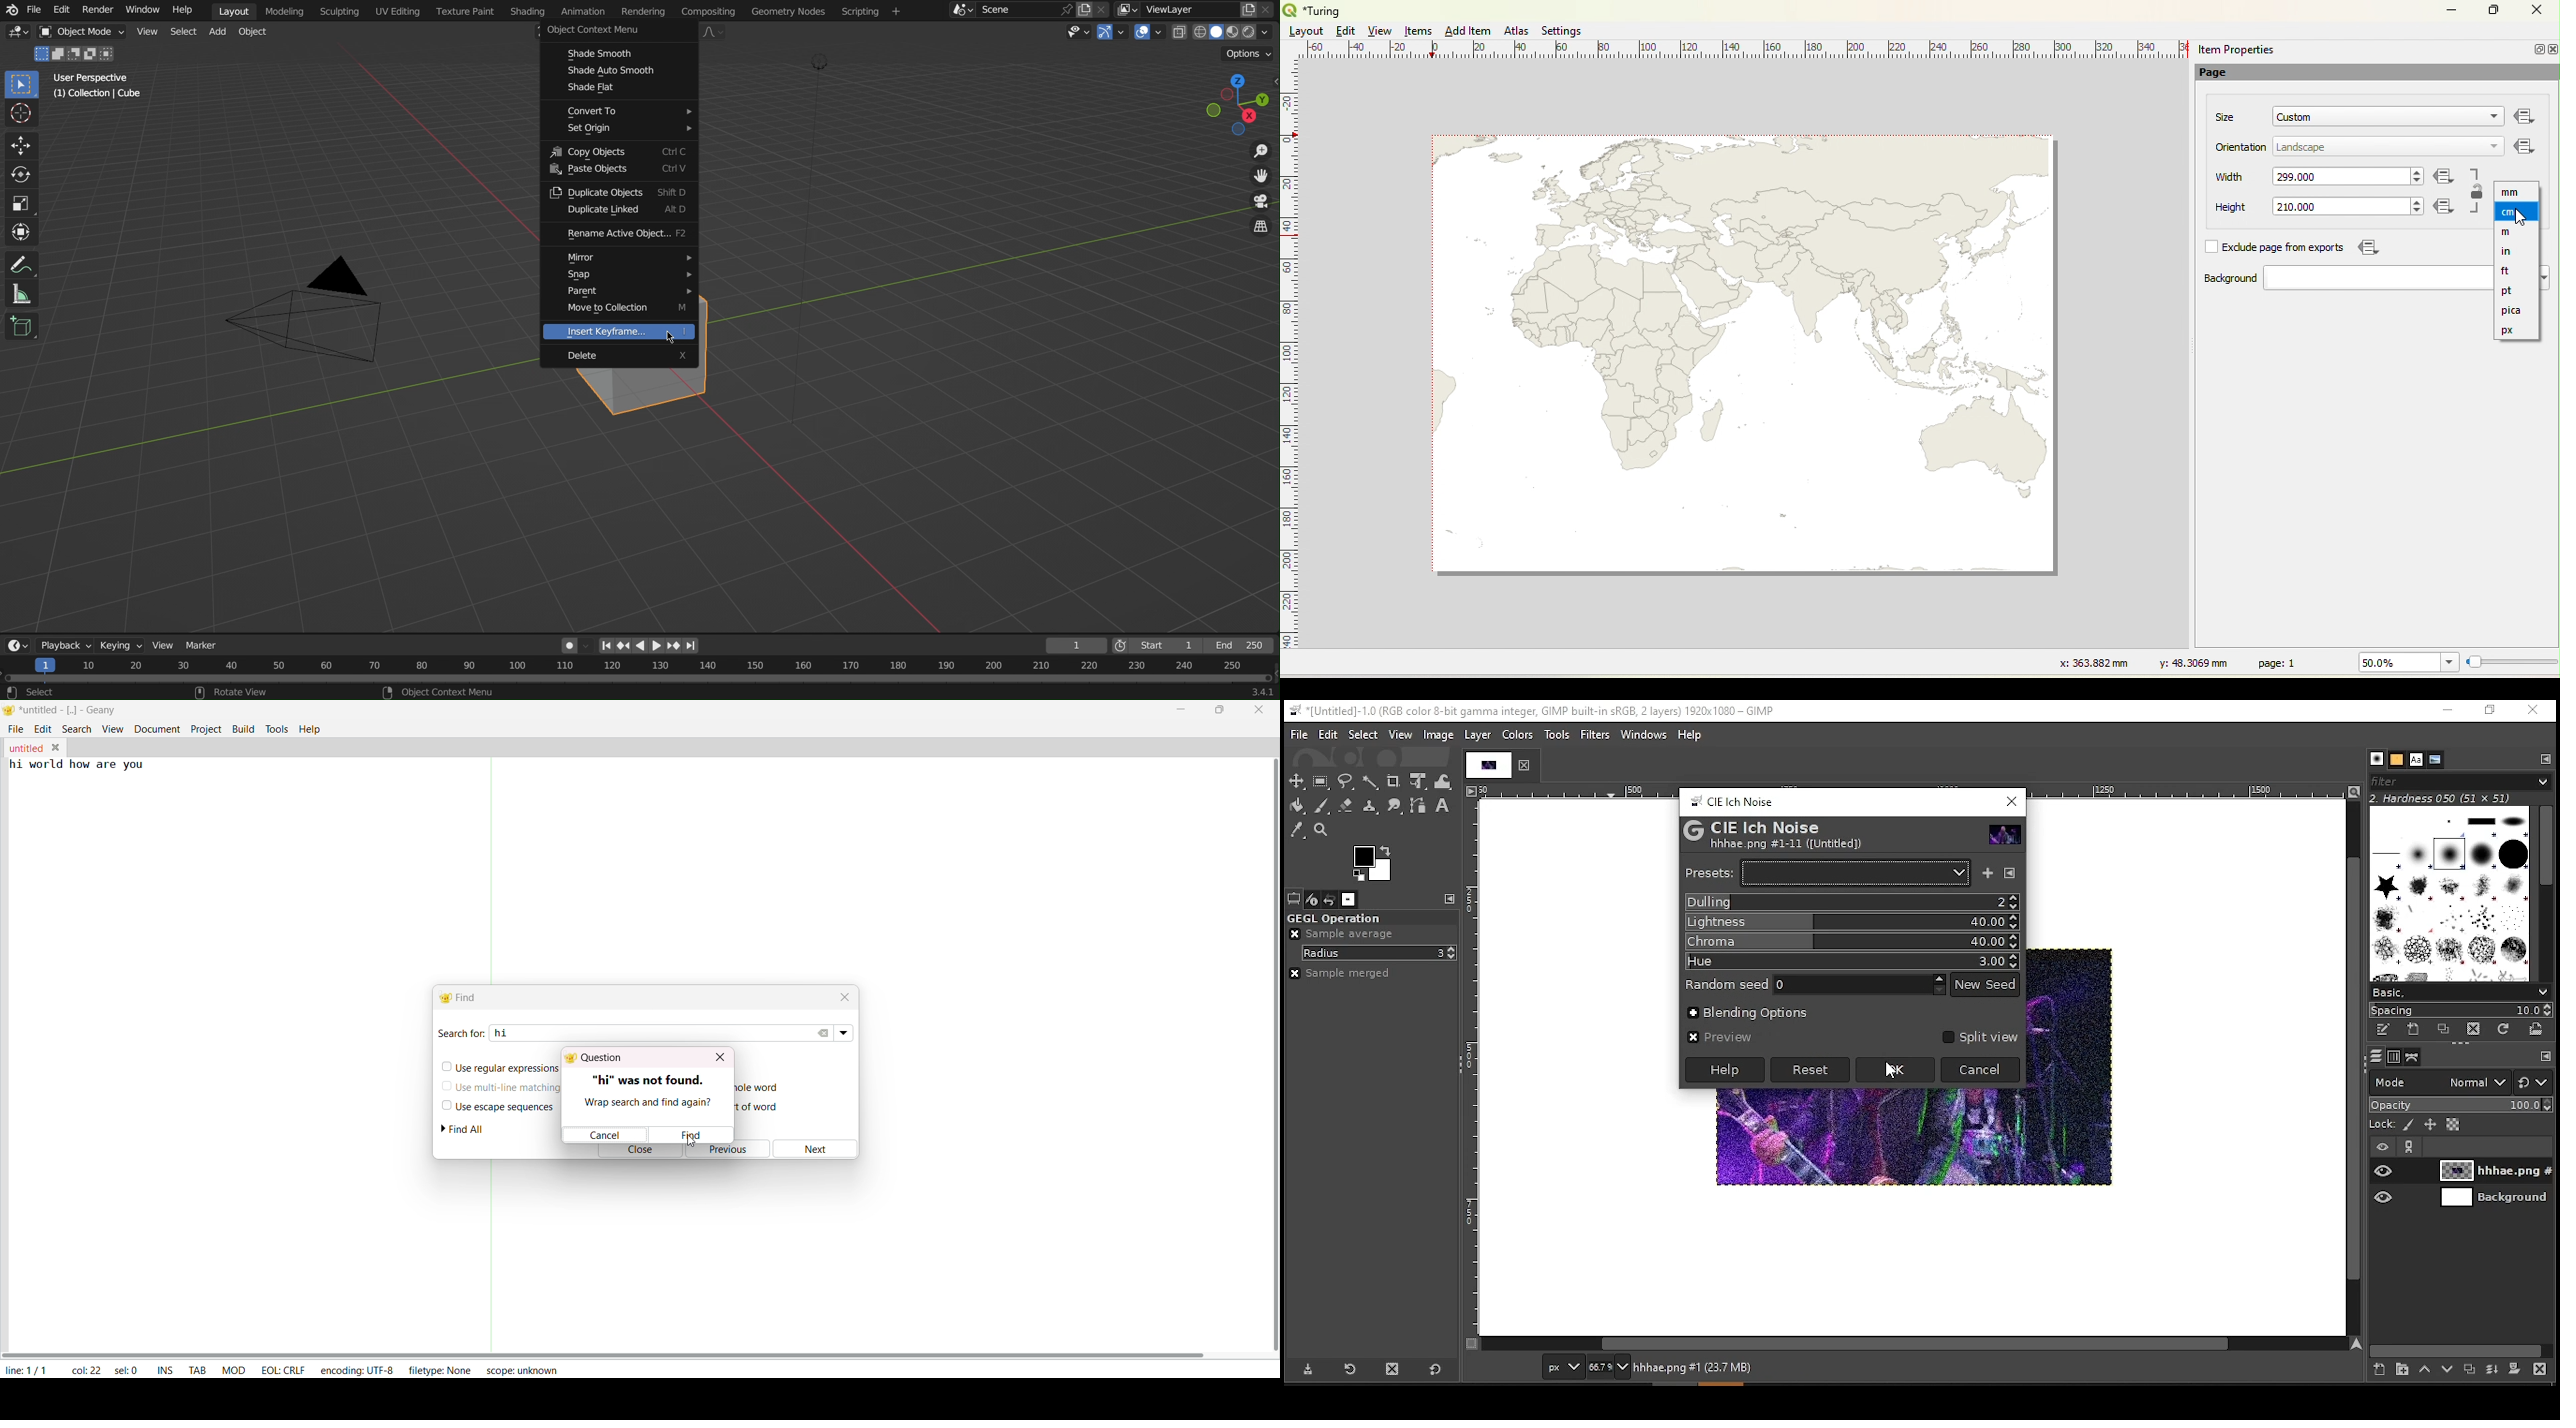 The image size is (2576, 1428). I want to click on hi world how are you, so click(79, 765).